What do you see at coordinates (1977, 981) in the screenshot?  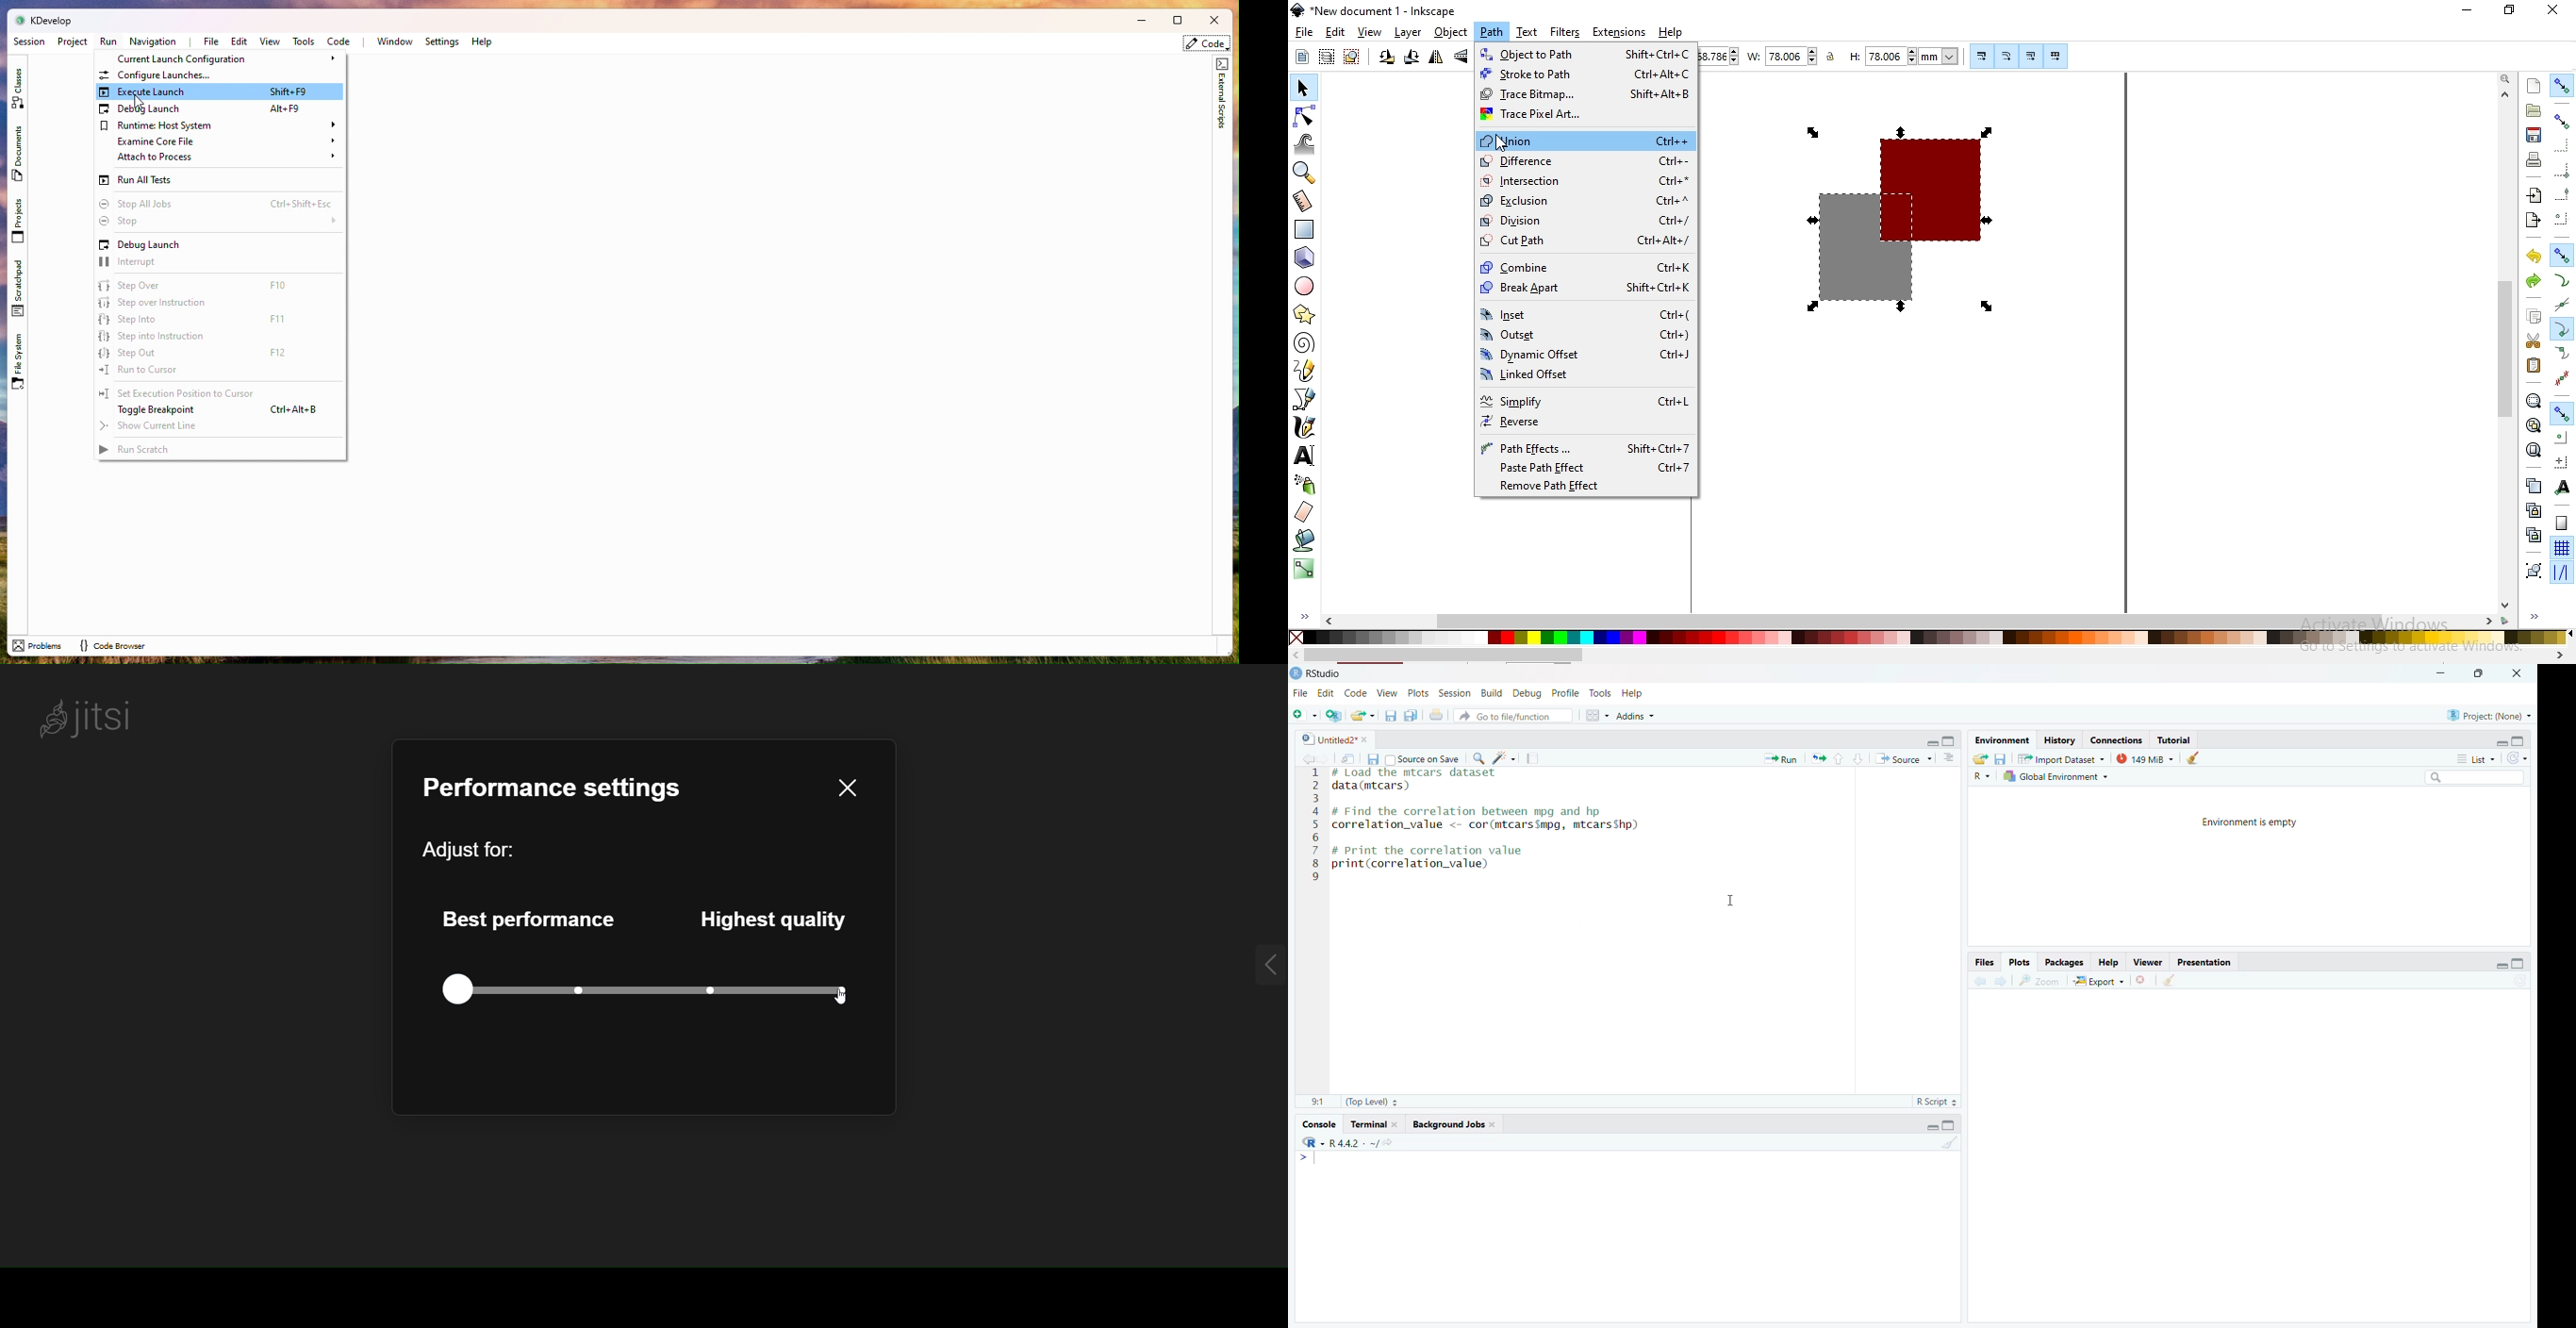 I see `Go back to the previous source location (Ctrl + F9)` at bounding box center [1977, 981].